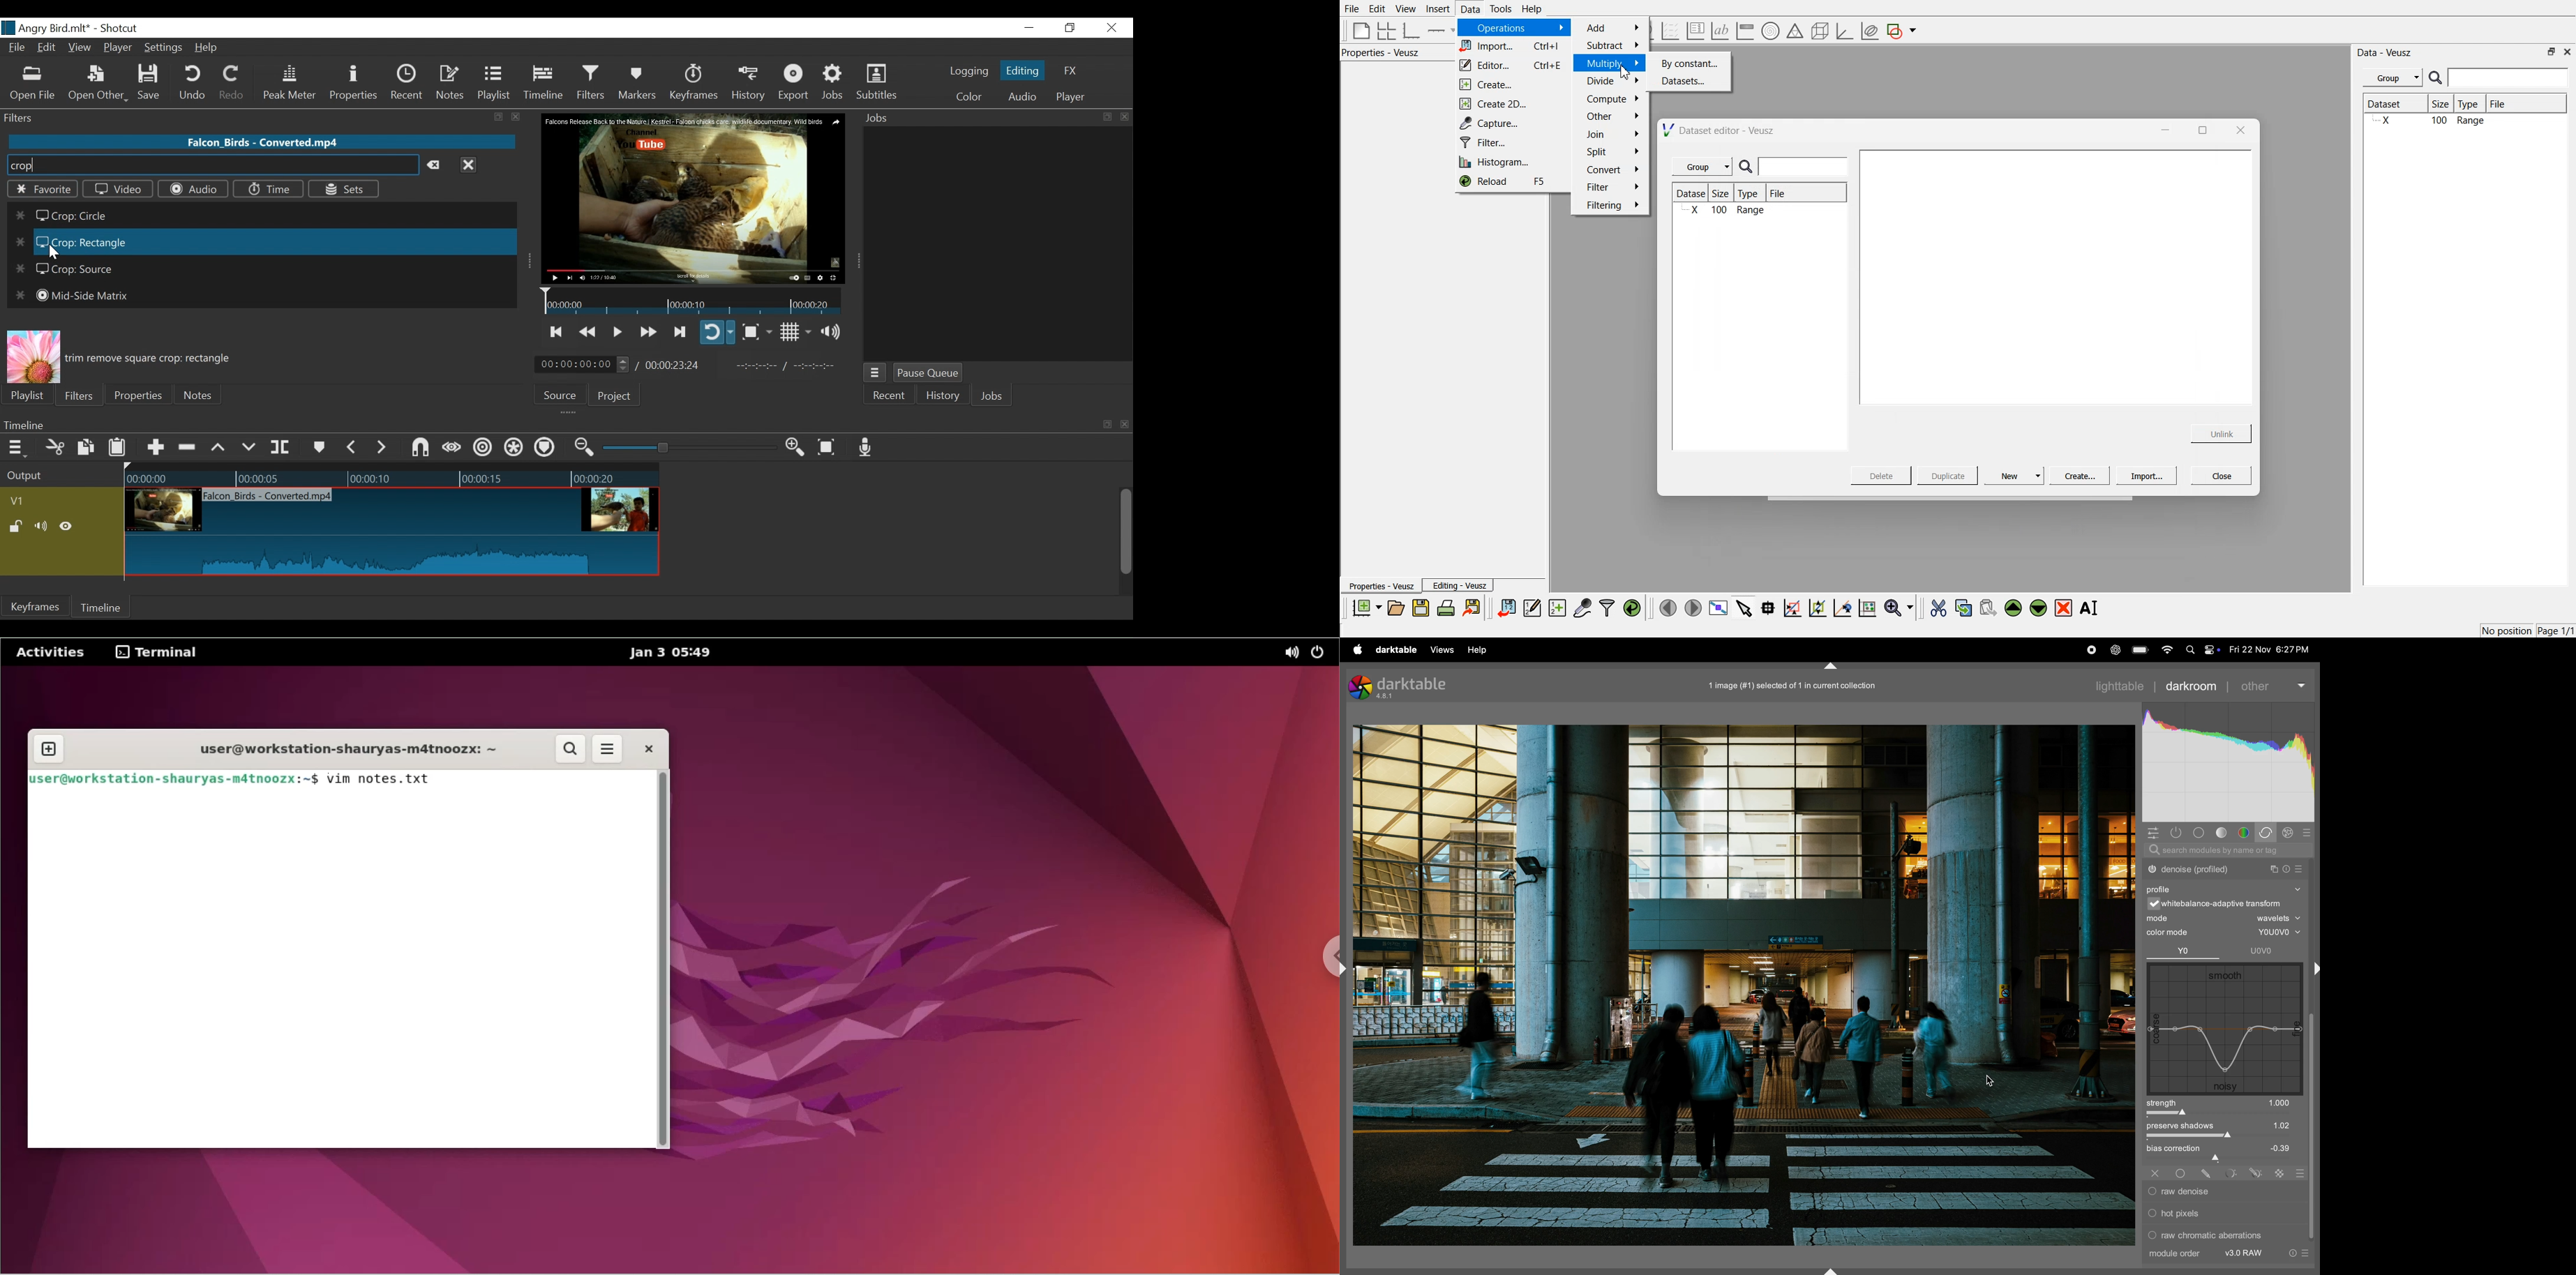 The height and width of the screenshot is (1288, 2576). What do you see at coordinates (1536, 10) in the screenshot?
I see `Help` at bounding box center [1536, 10].